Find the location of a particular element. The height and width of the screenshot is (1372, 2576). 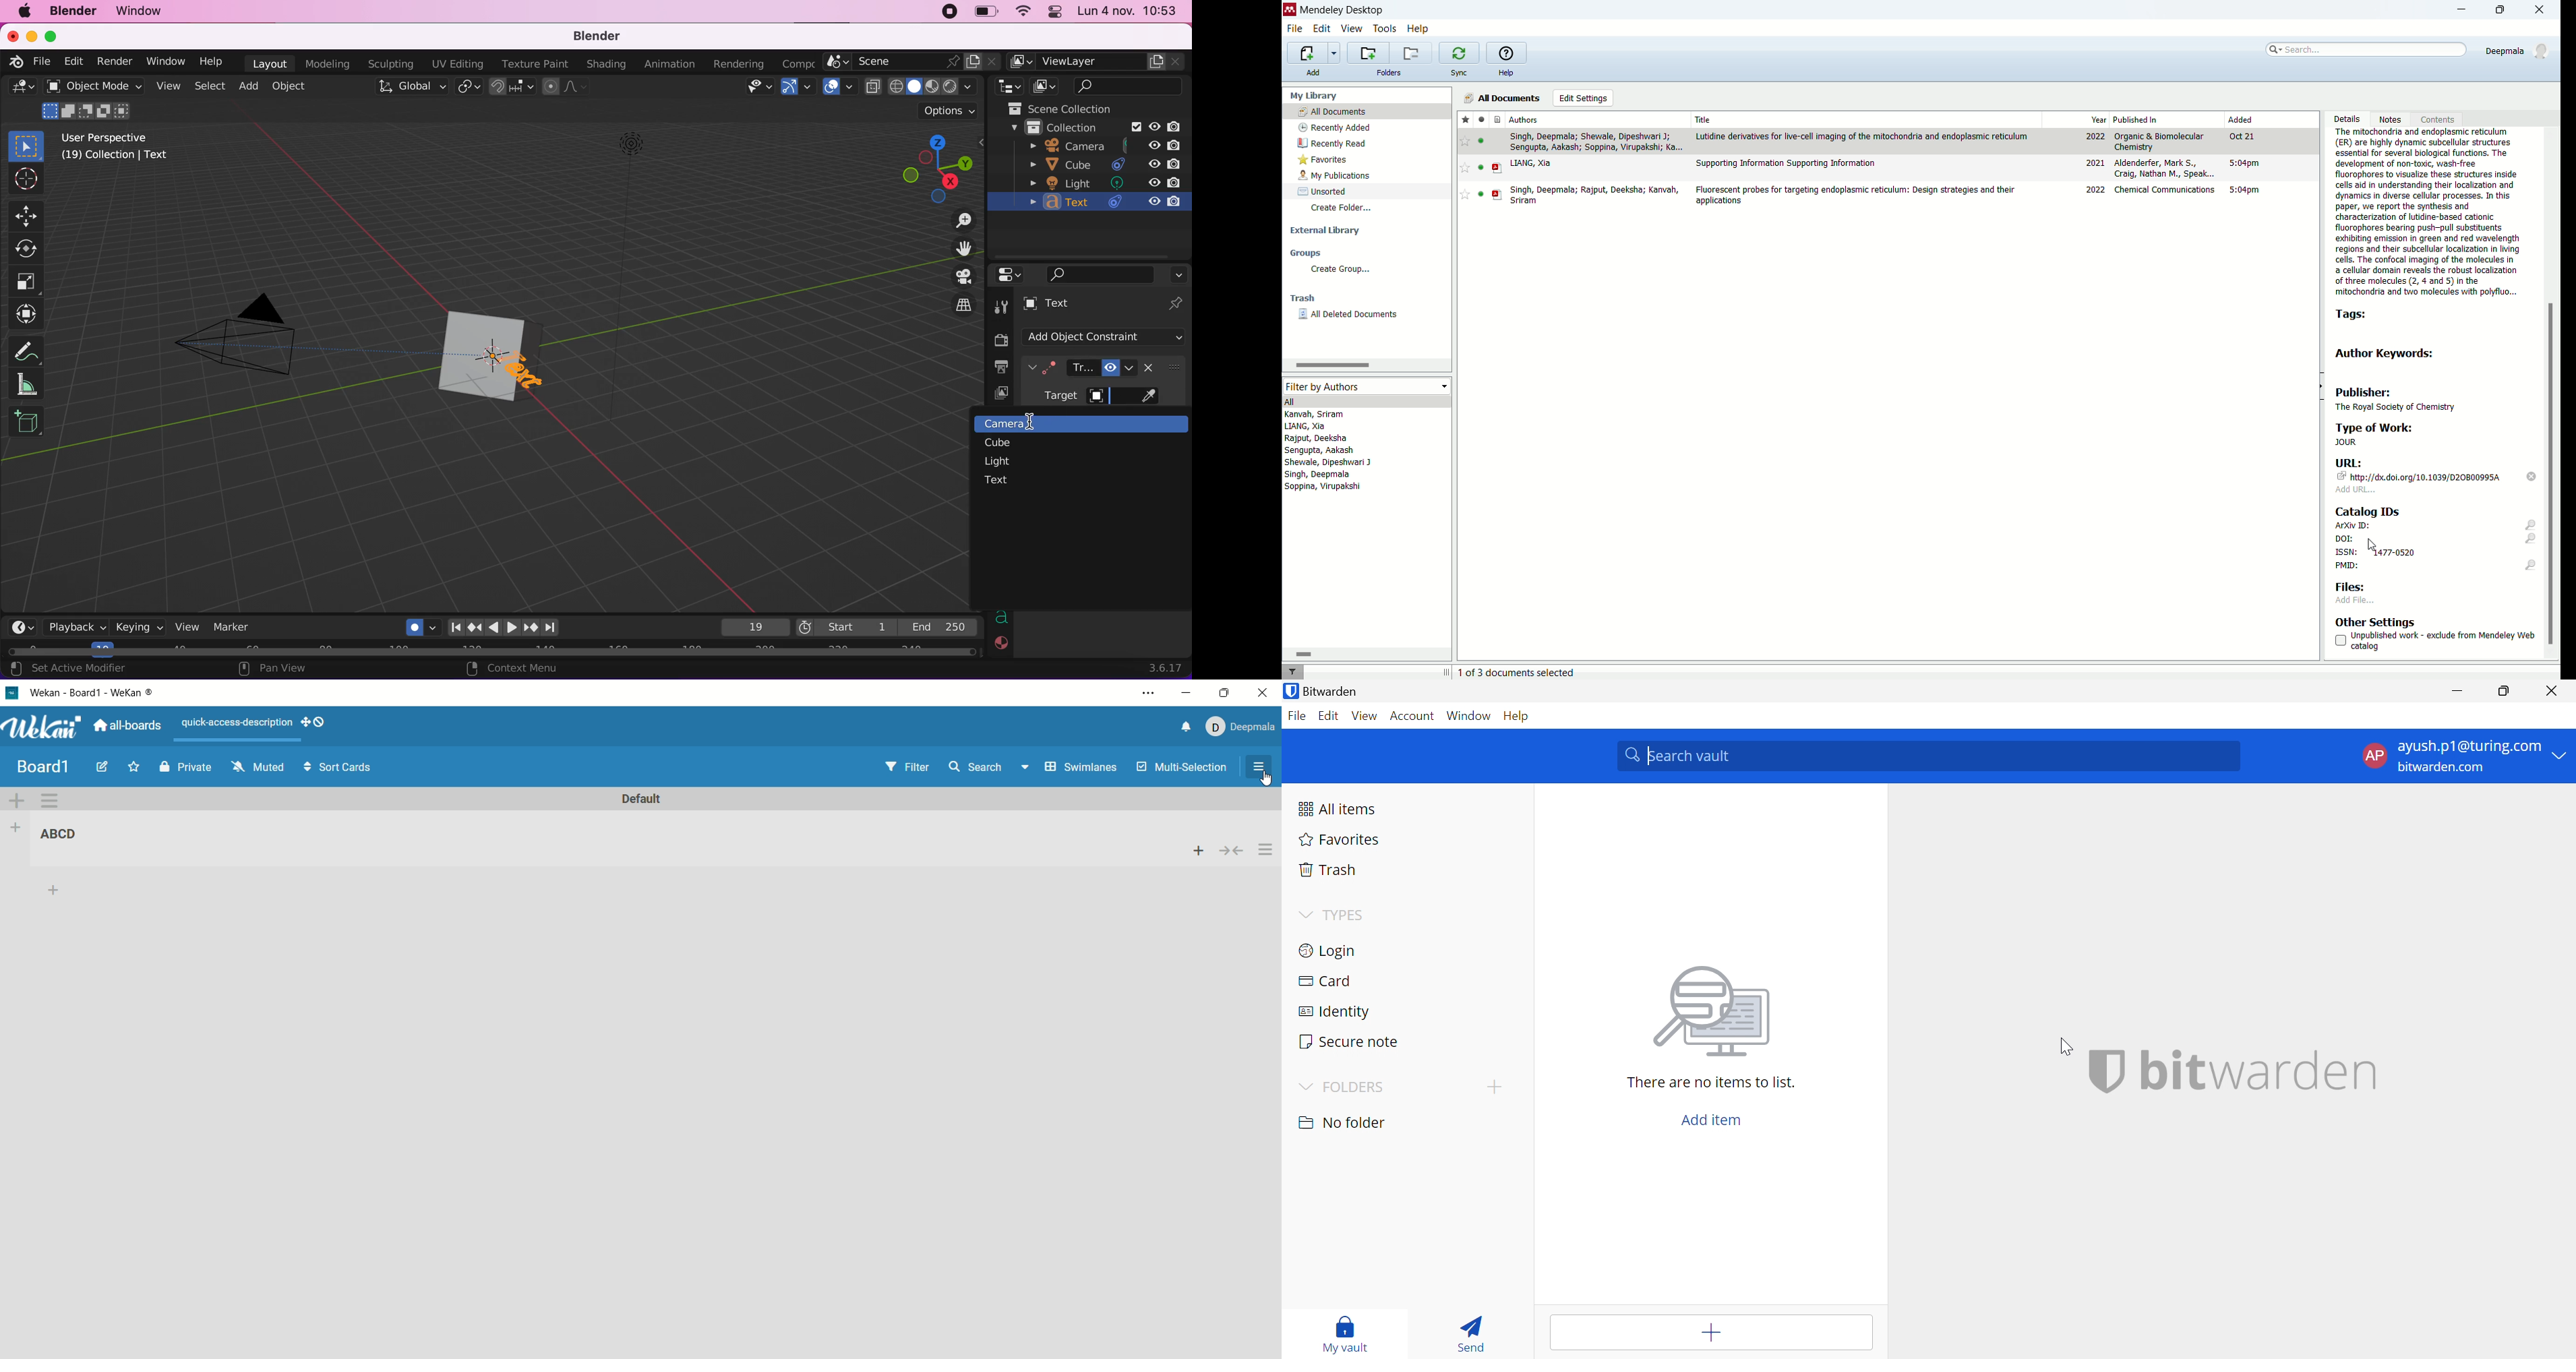

swimlanes is located at coordinates (1082, 768).